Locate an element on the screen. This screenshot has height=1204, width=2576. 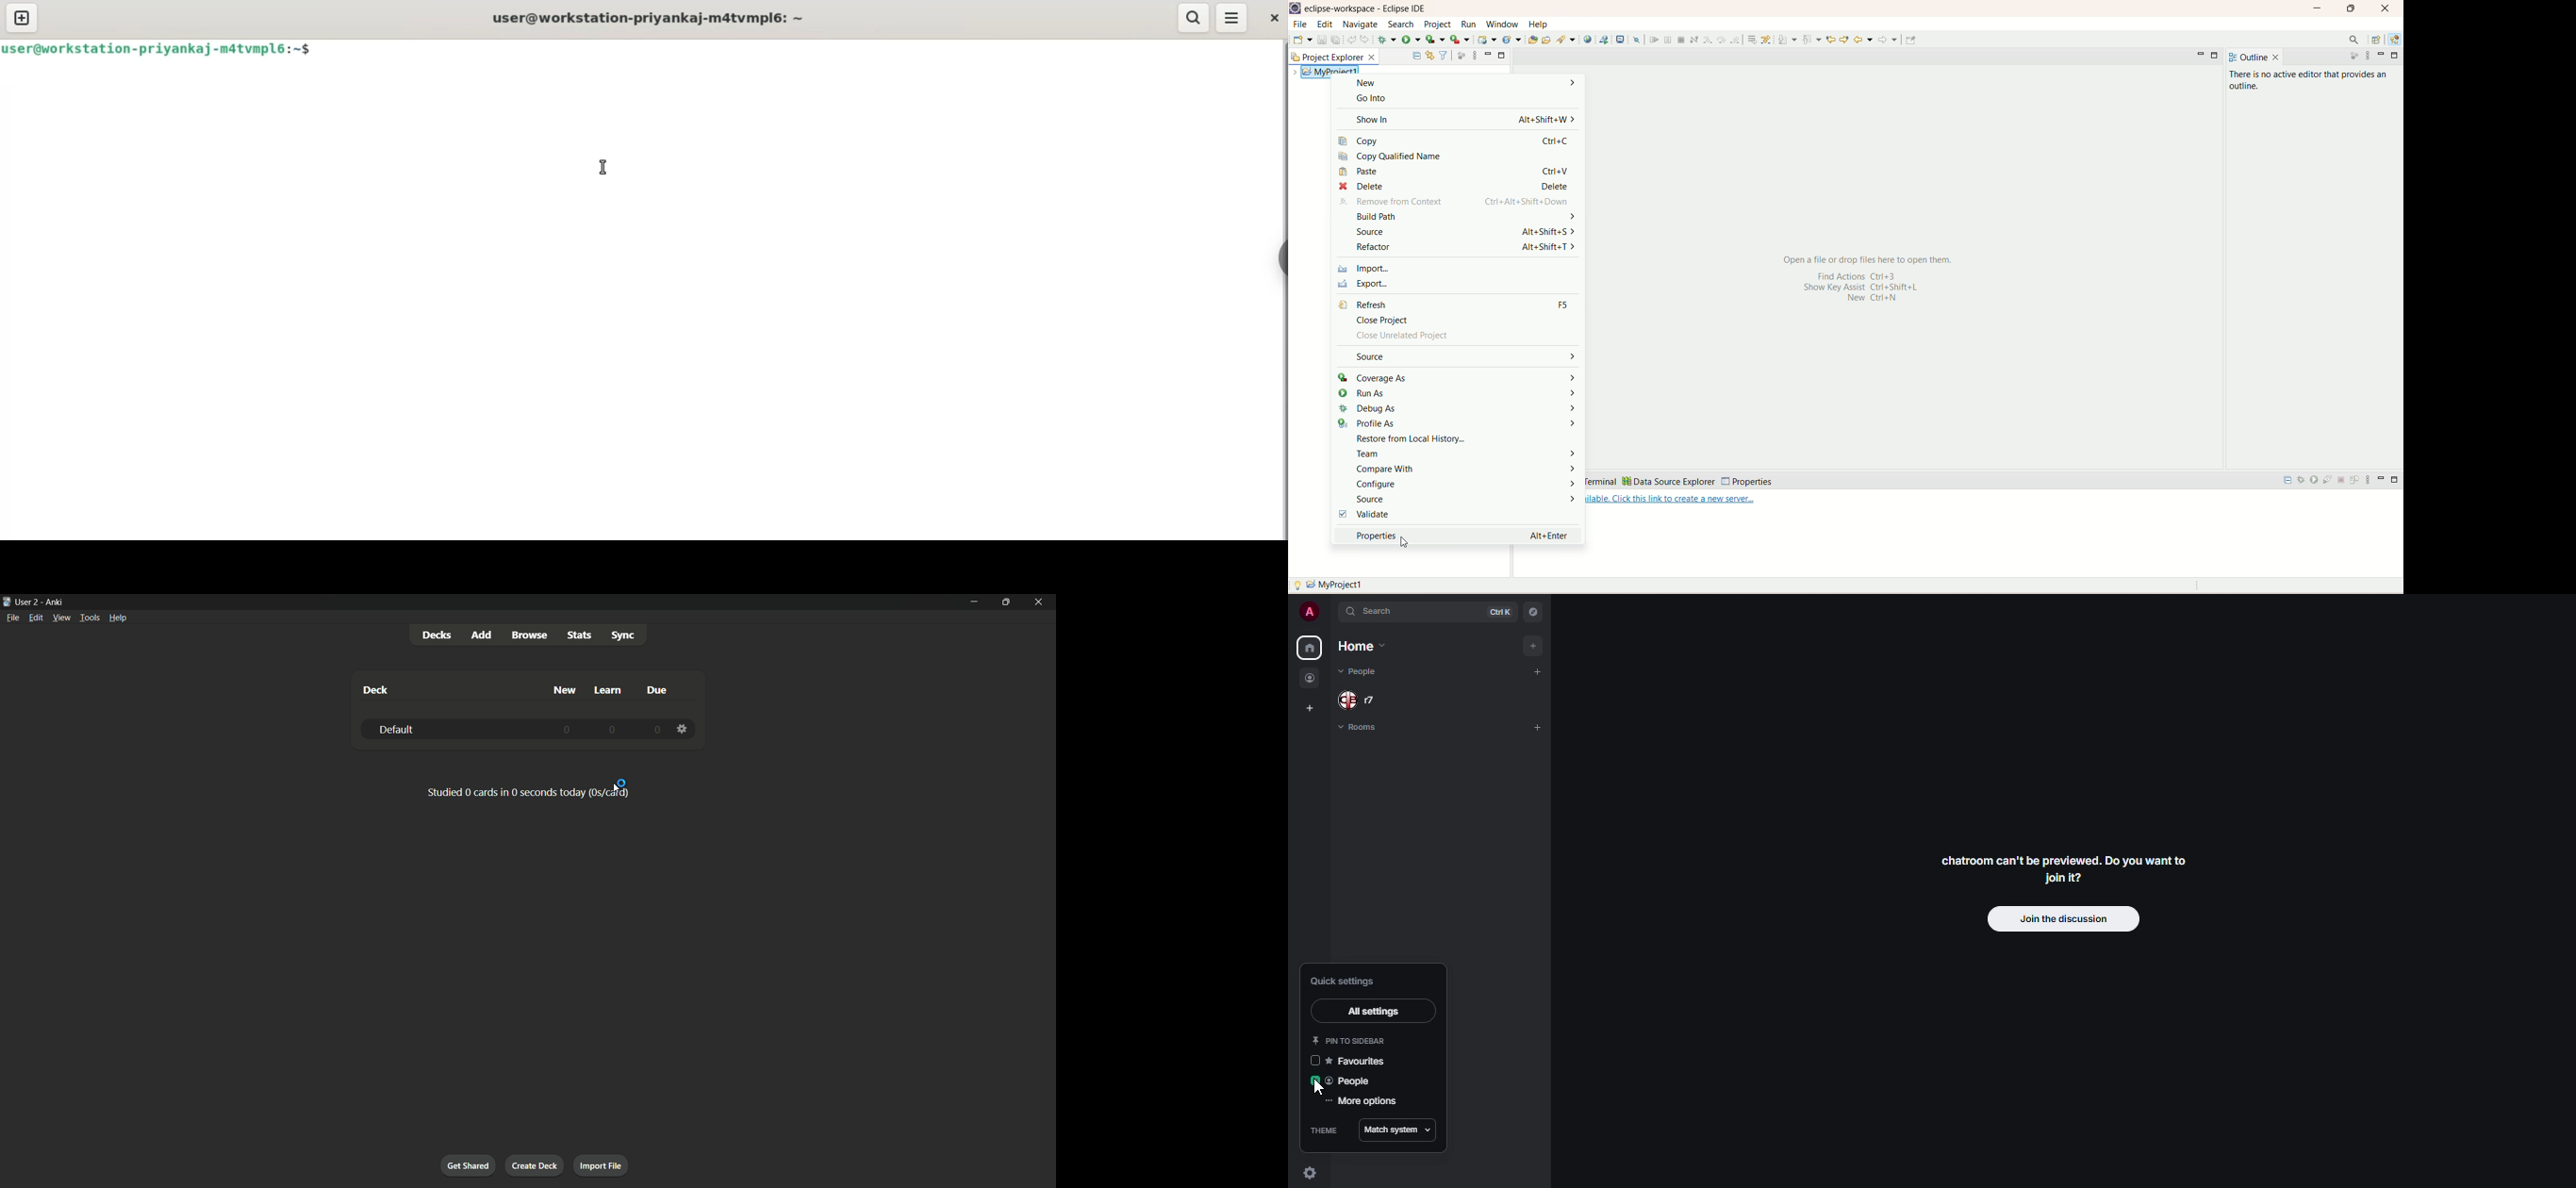
back is located at coordinates (1863, 40).